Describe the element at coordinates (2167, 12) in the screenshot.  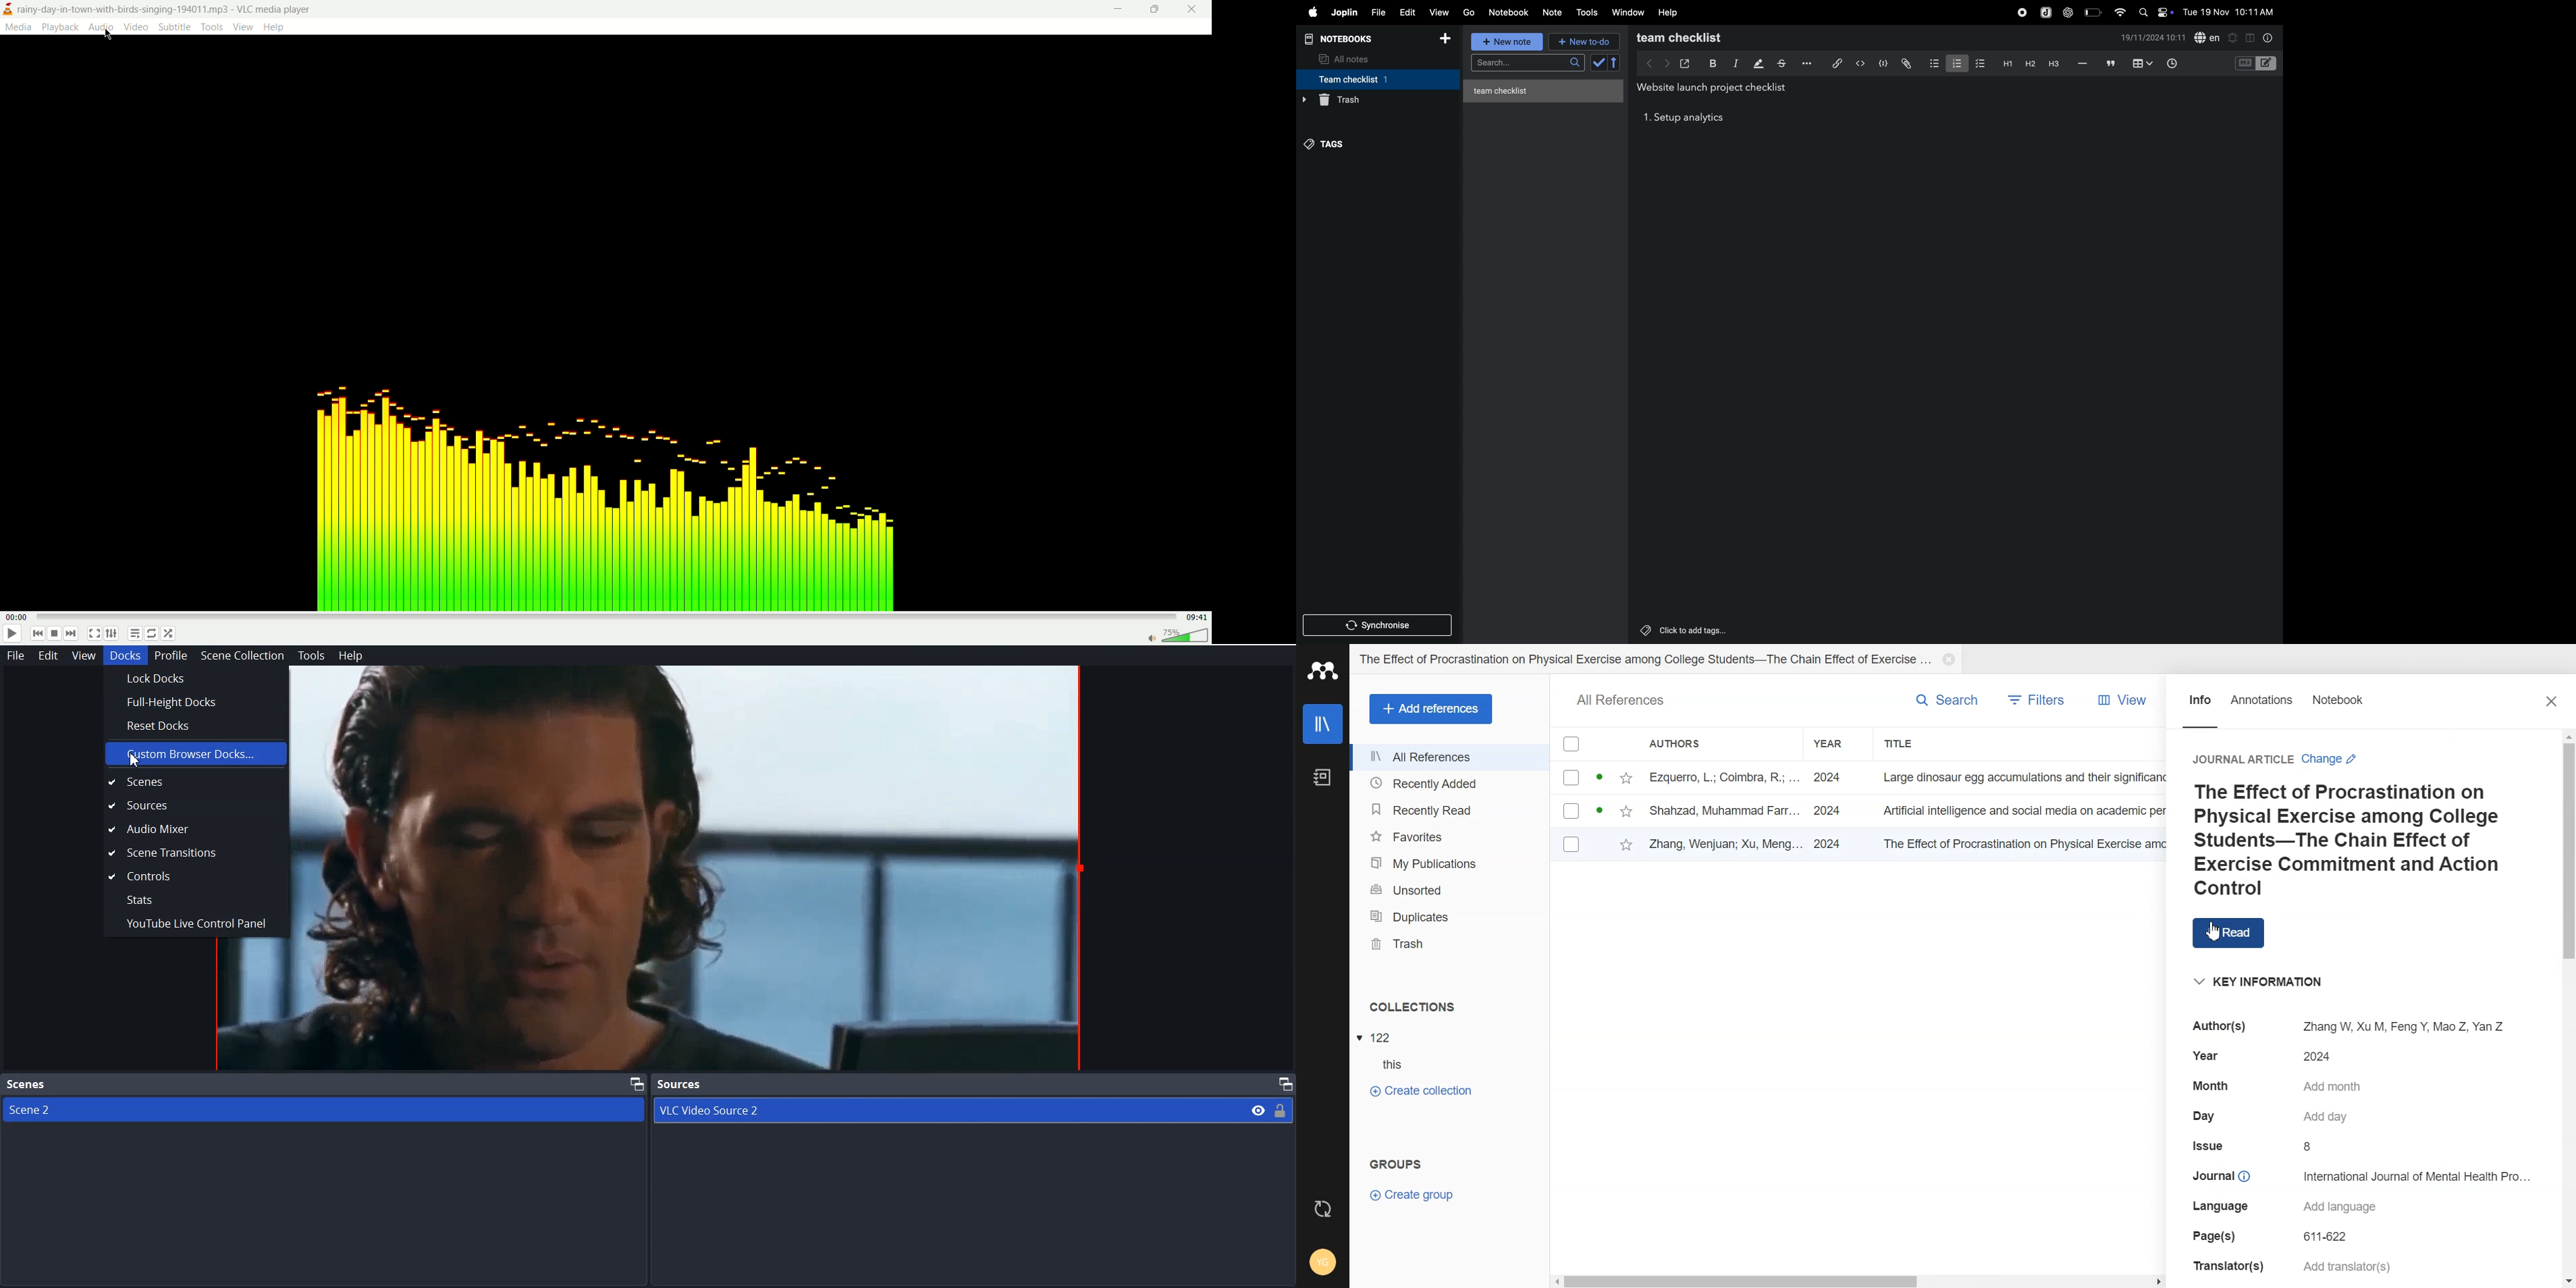
I see `on/off` at that location.